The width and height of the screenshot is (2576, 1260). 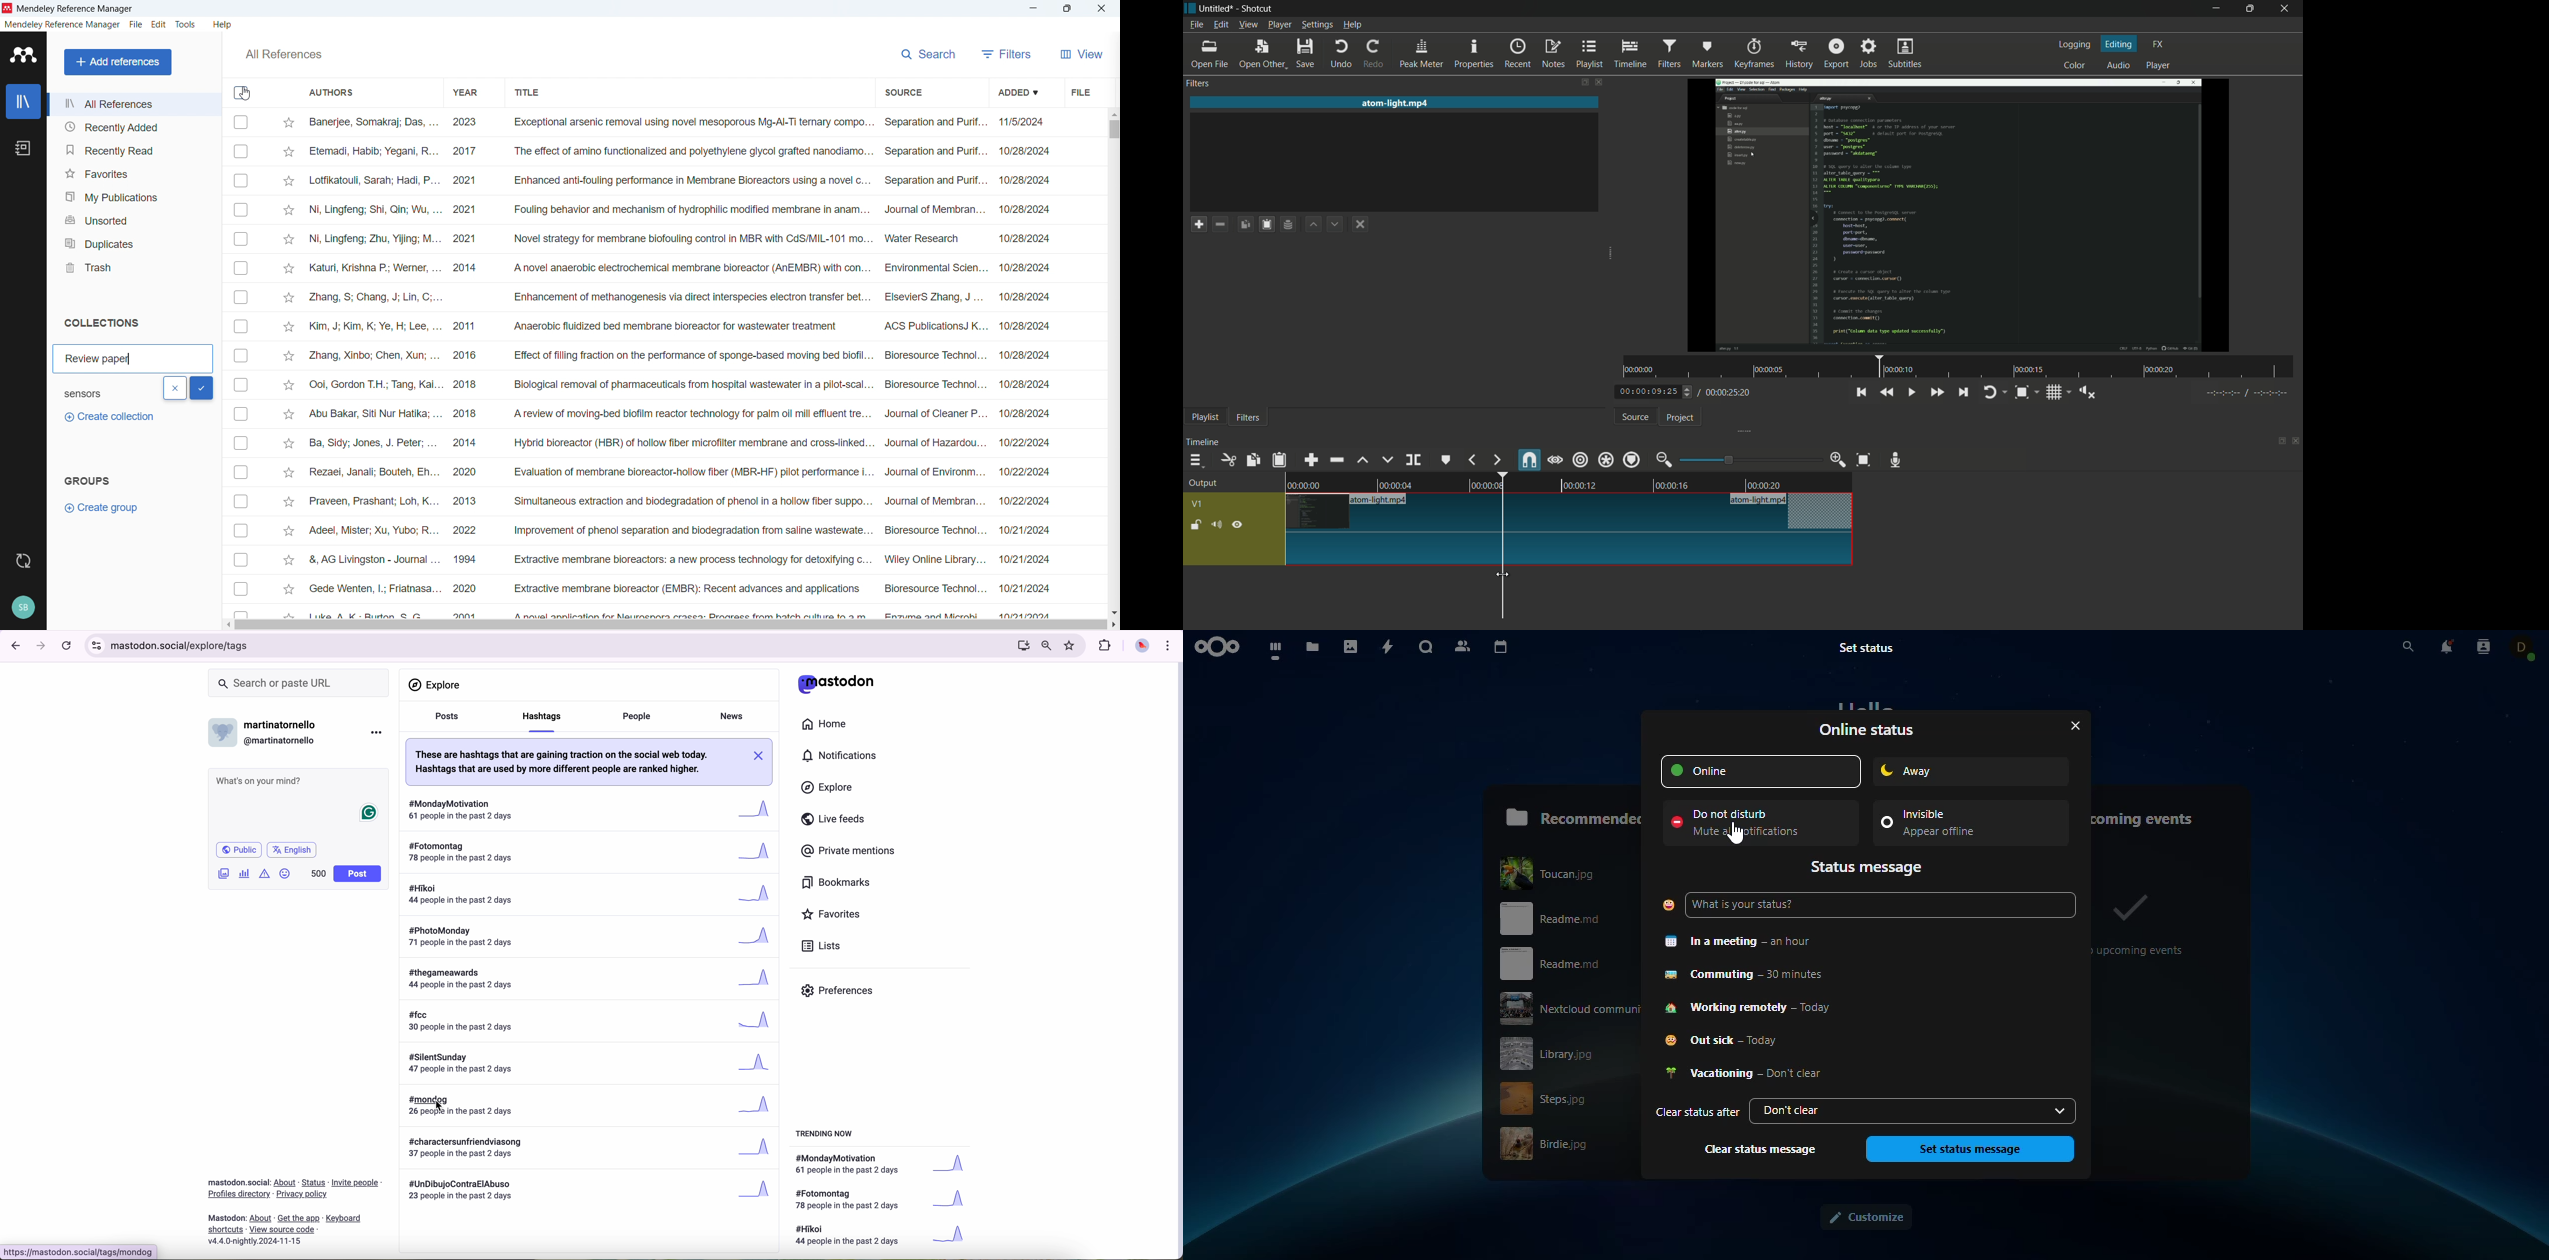 I want to click on move filter up, so click(x=1315, y=225).